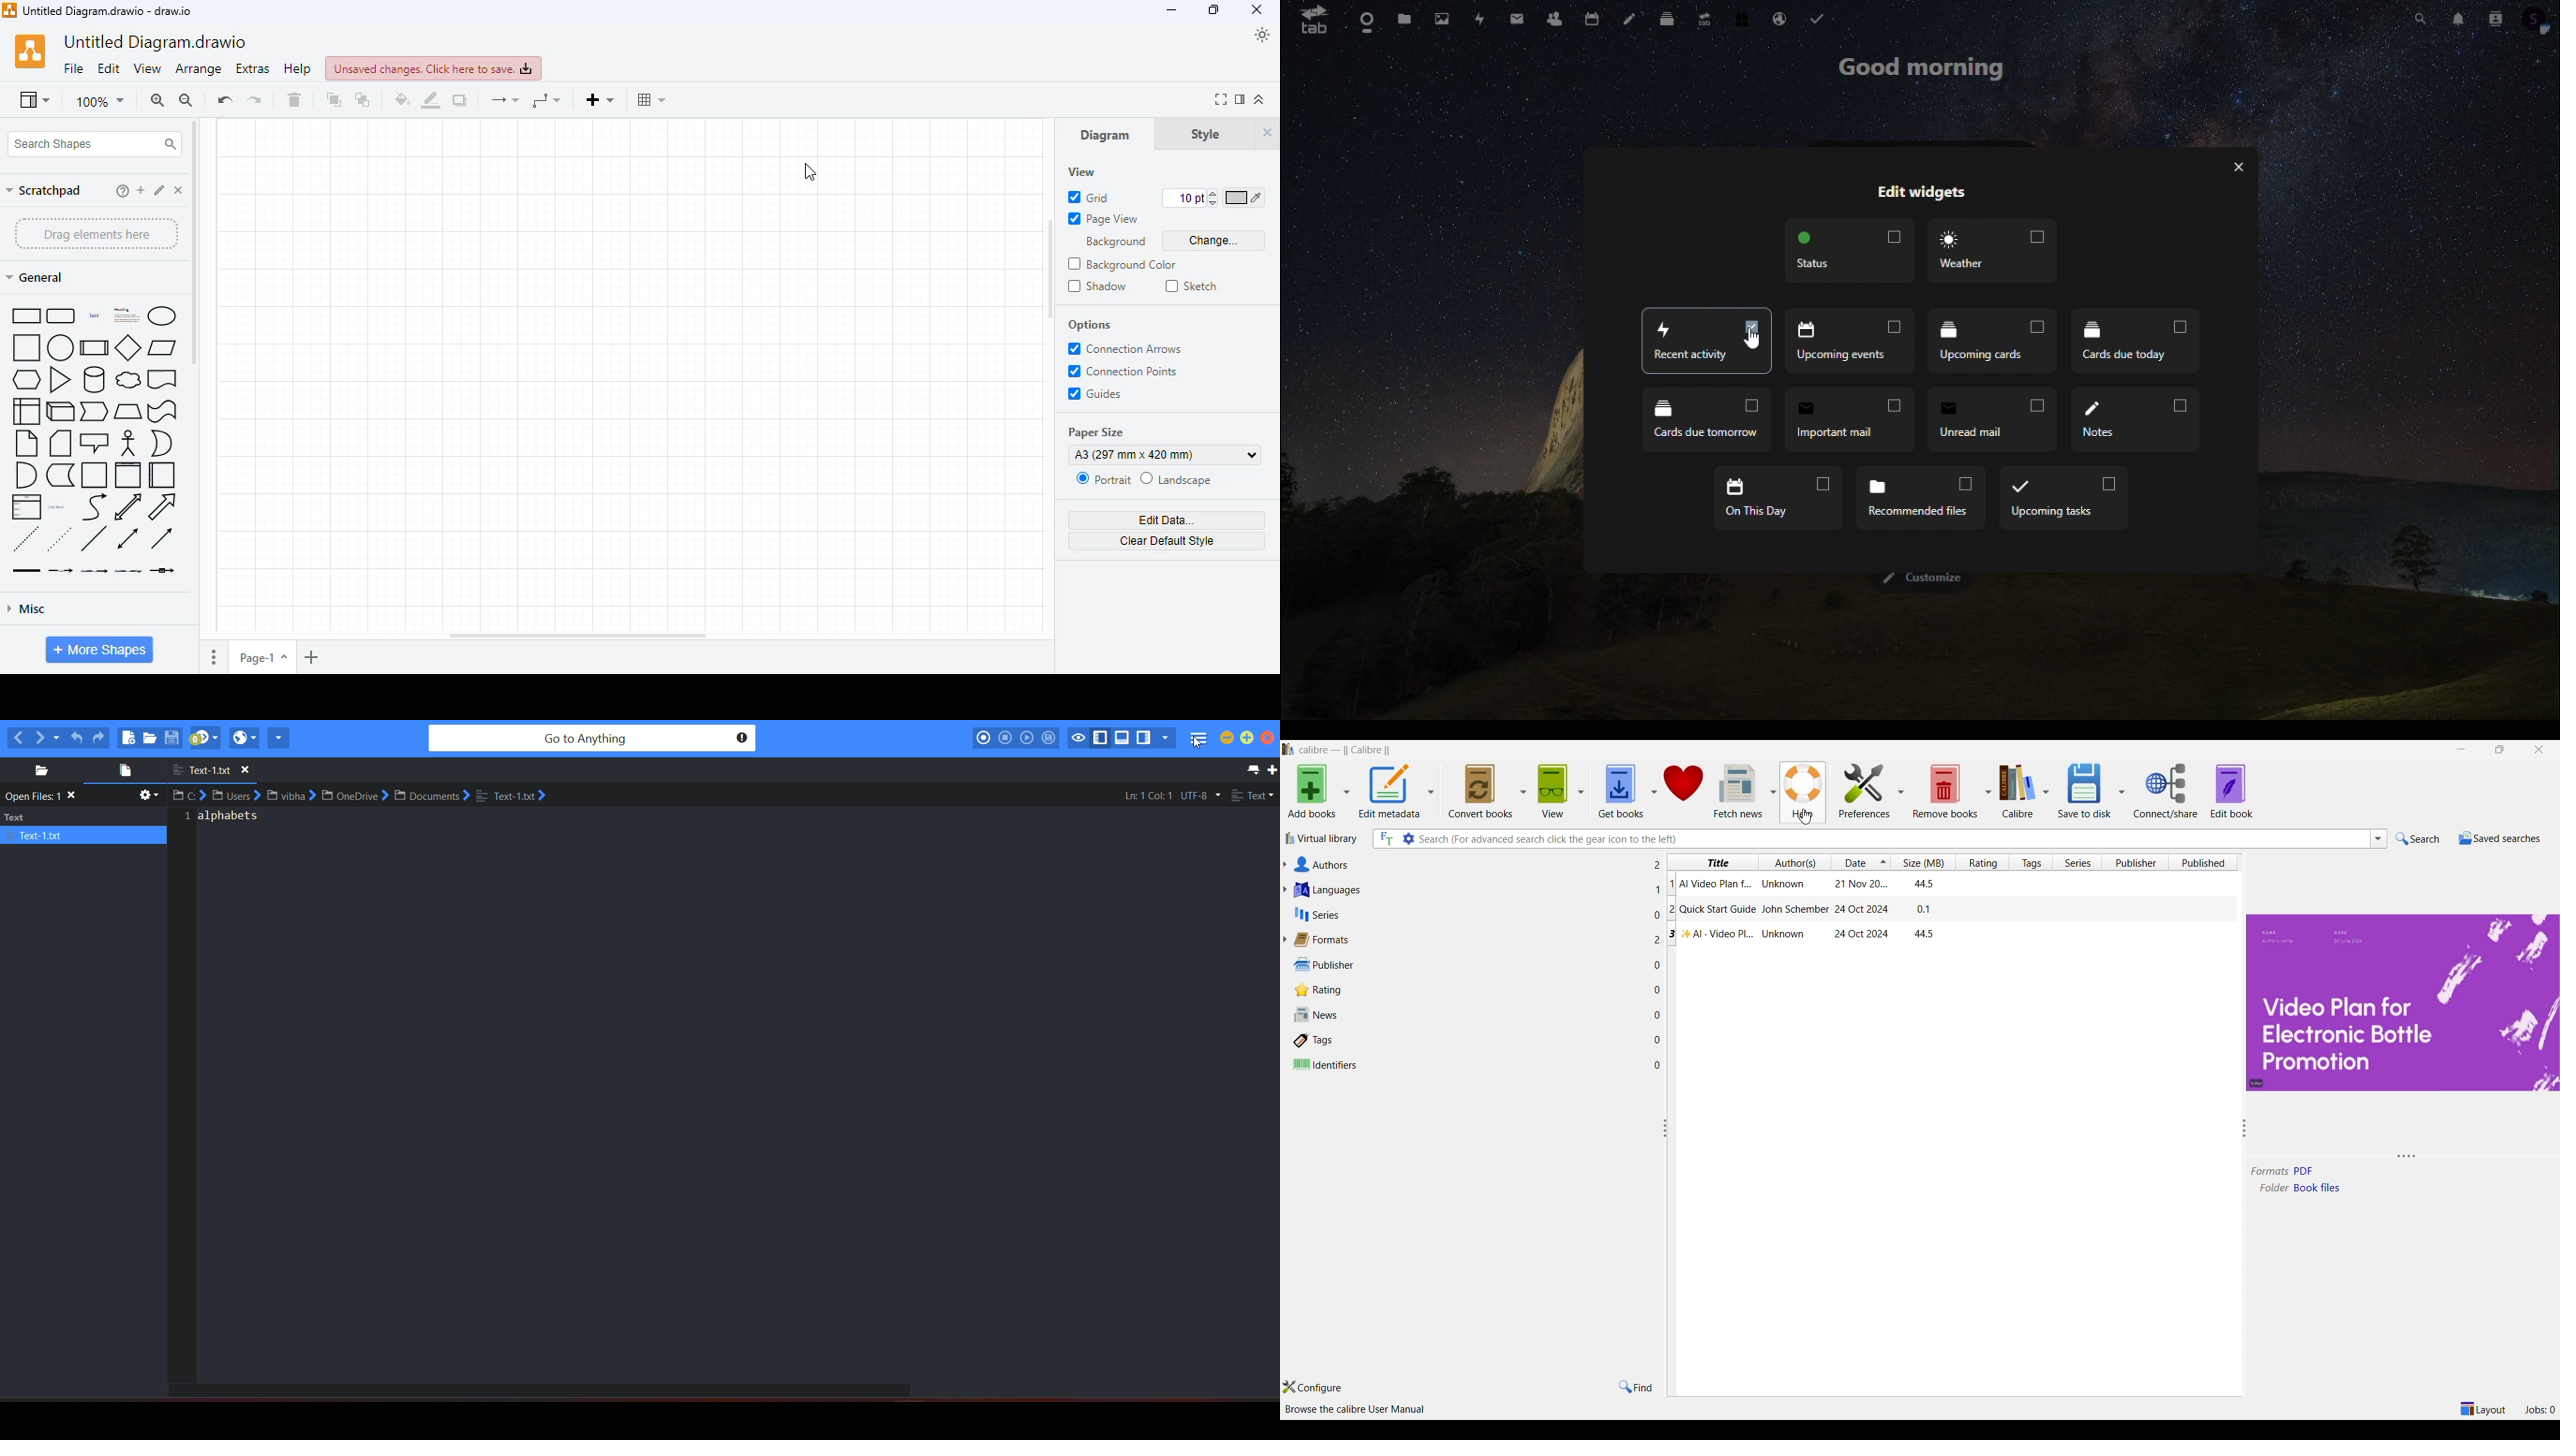  Describe the element at coordinates (153, 739) in the screenshot. I see `open file` at that location.